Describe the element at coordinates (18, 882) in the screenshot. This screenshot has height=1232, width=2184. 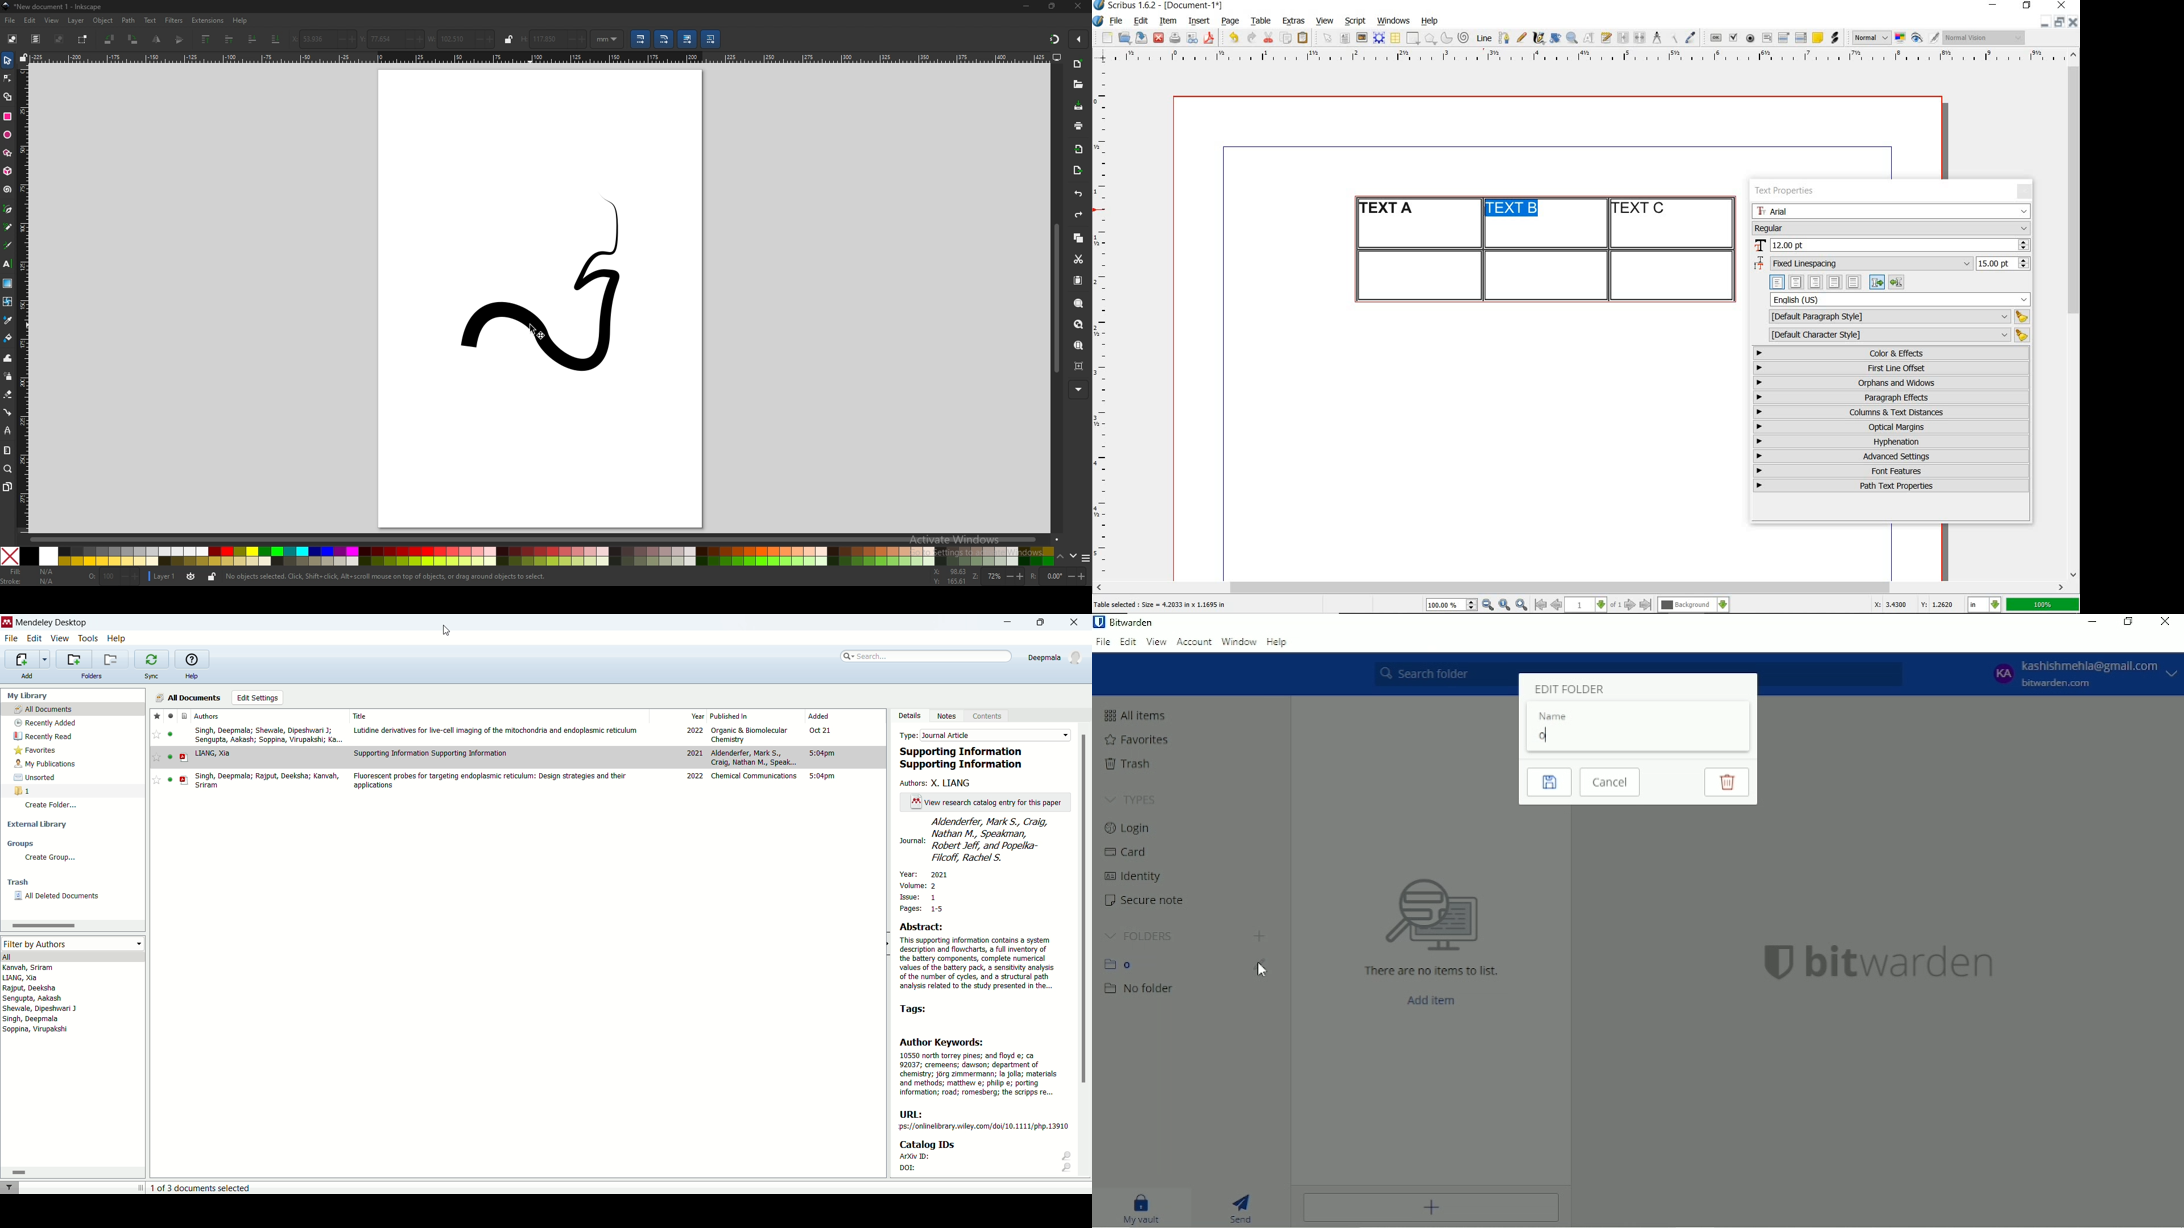
I see `trash` at that location.